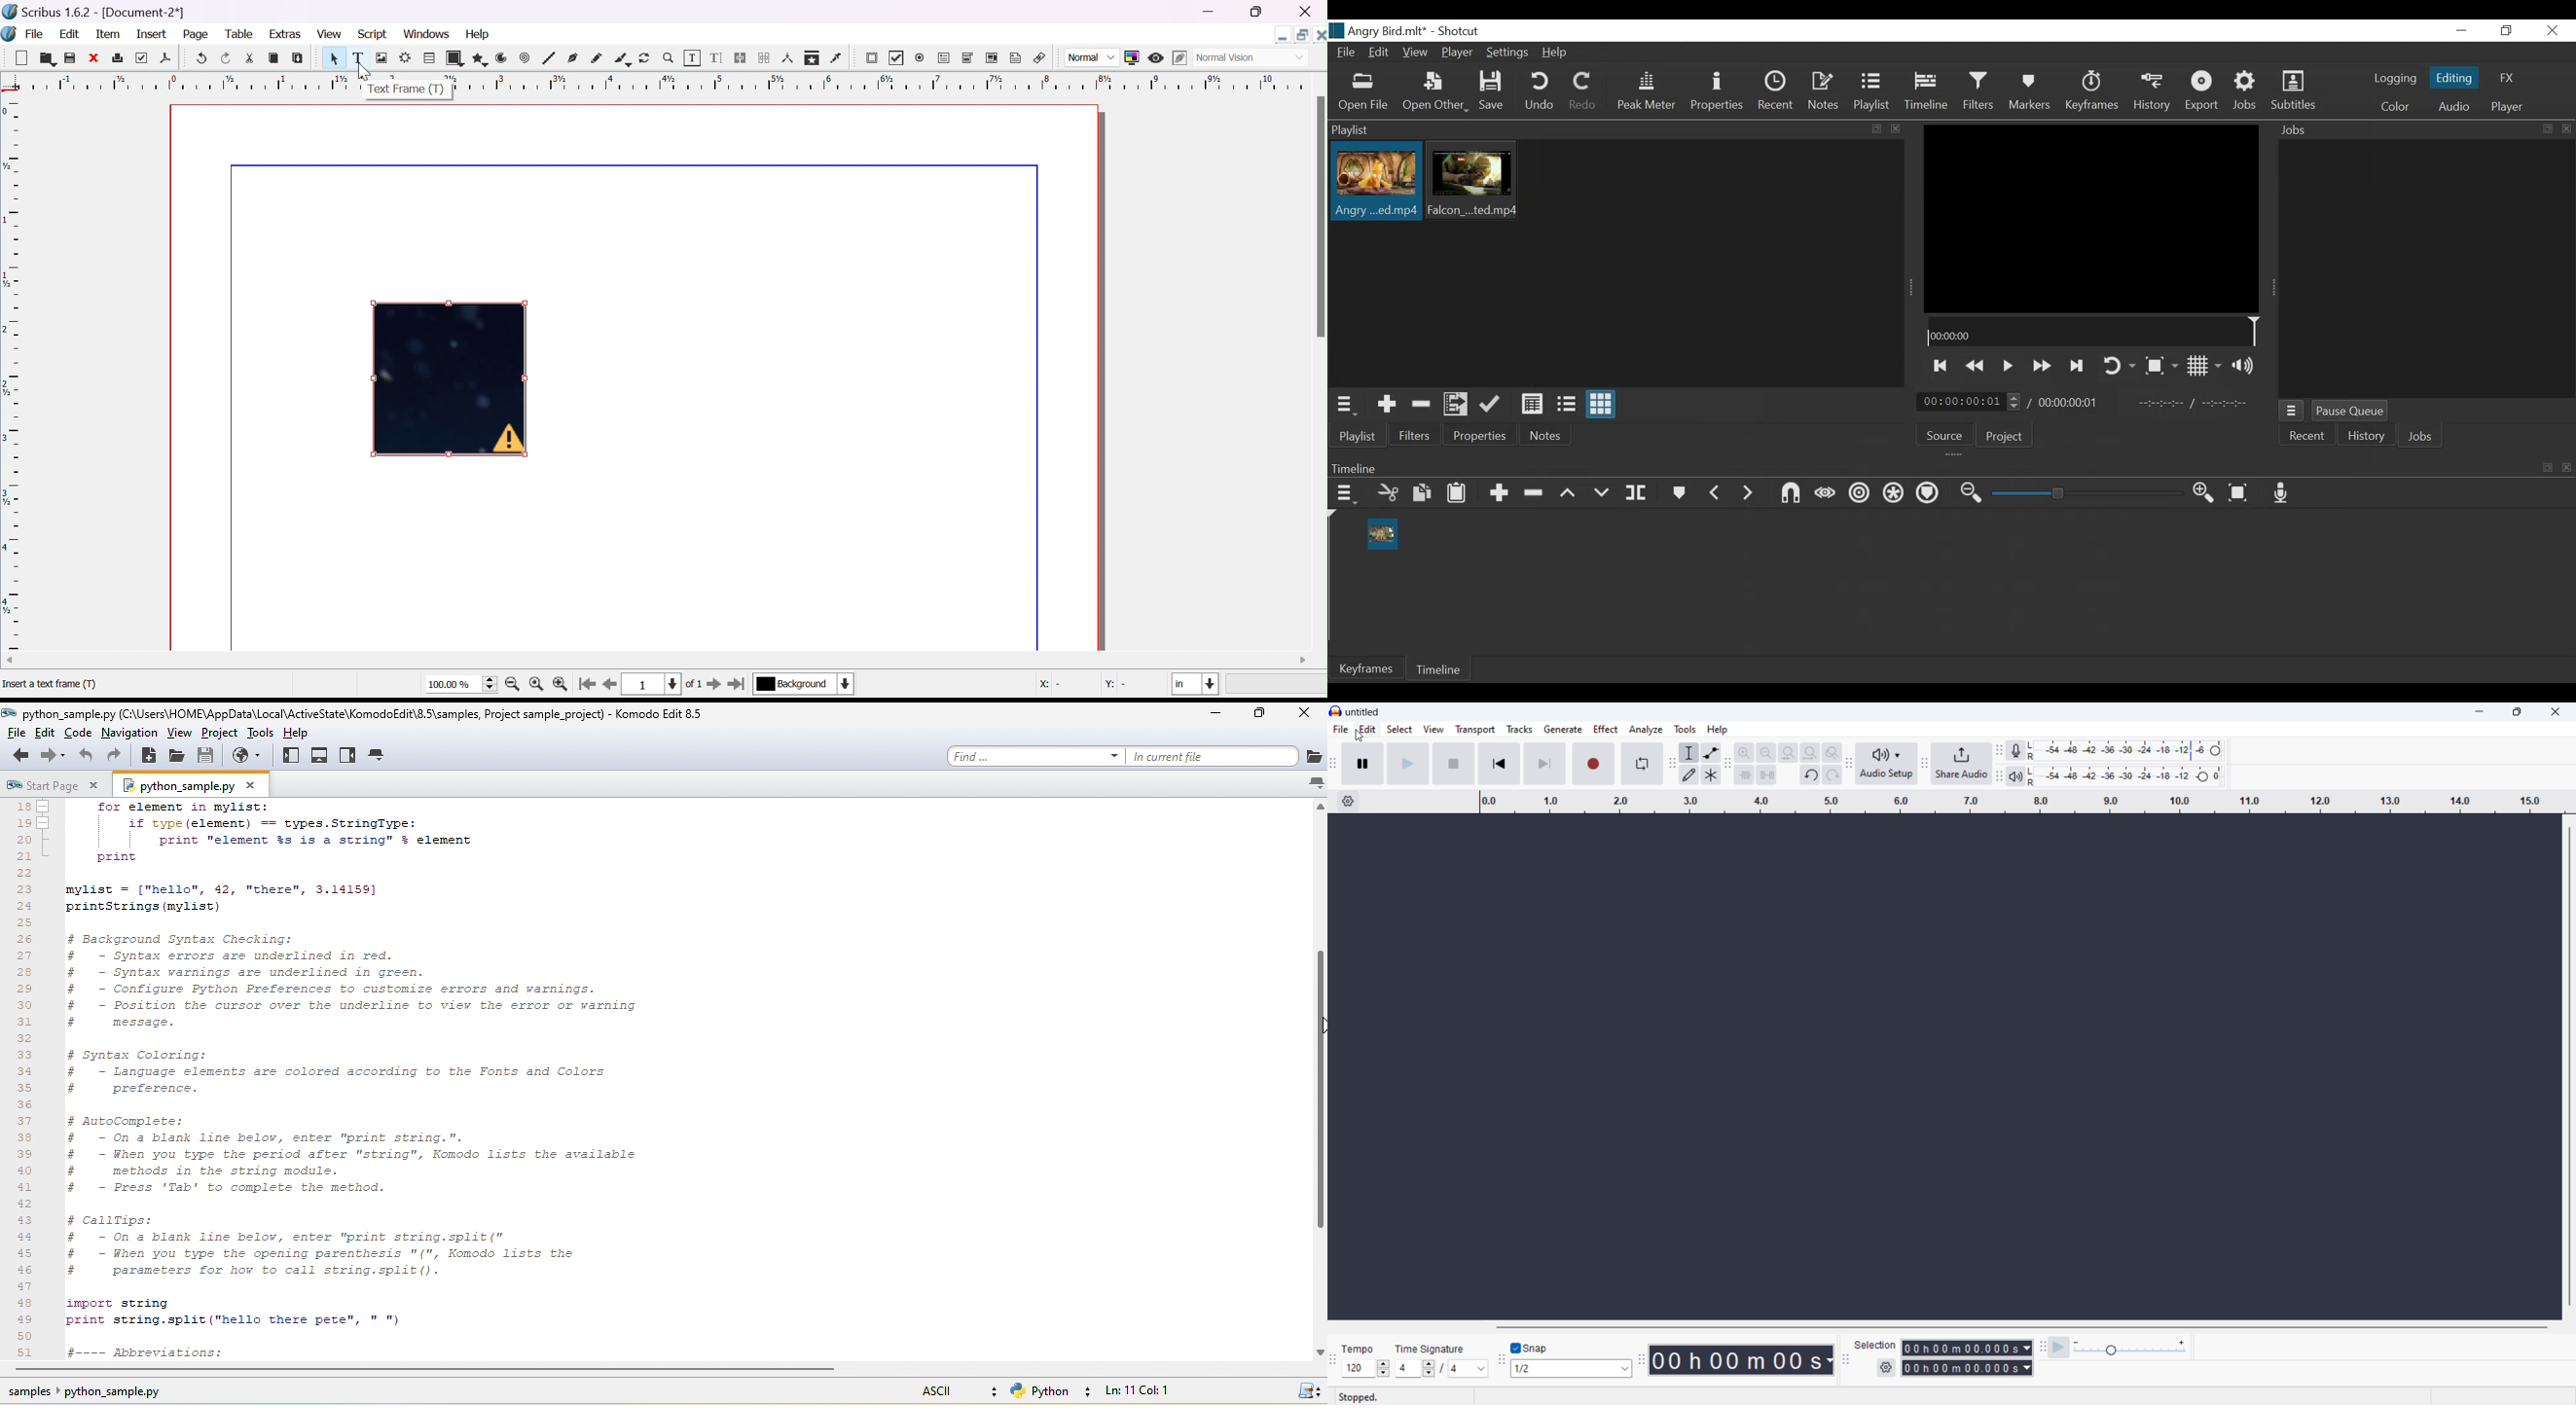 The width and height of the screenshot is (2576, 1428). I want to click on horizontal scrollbar, so click(2024, 1328).